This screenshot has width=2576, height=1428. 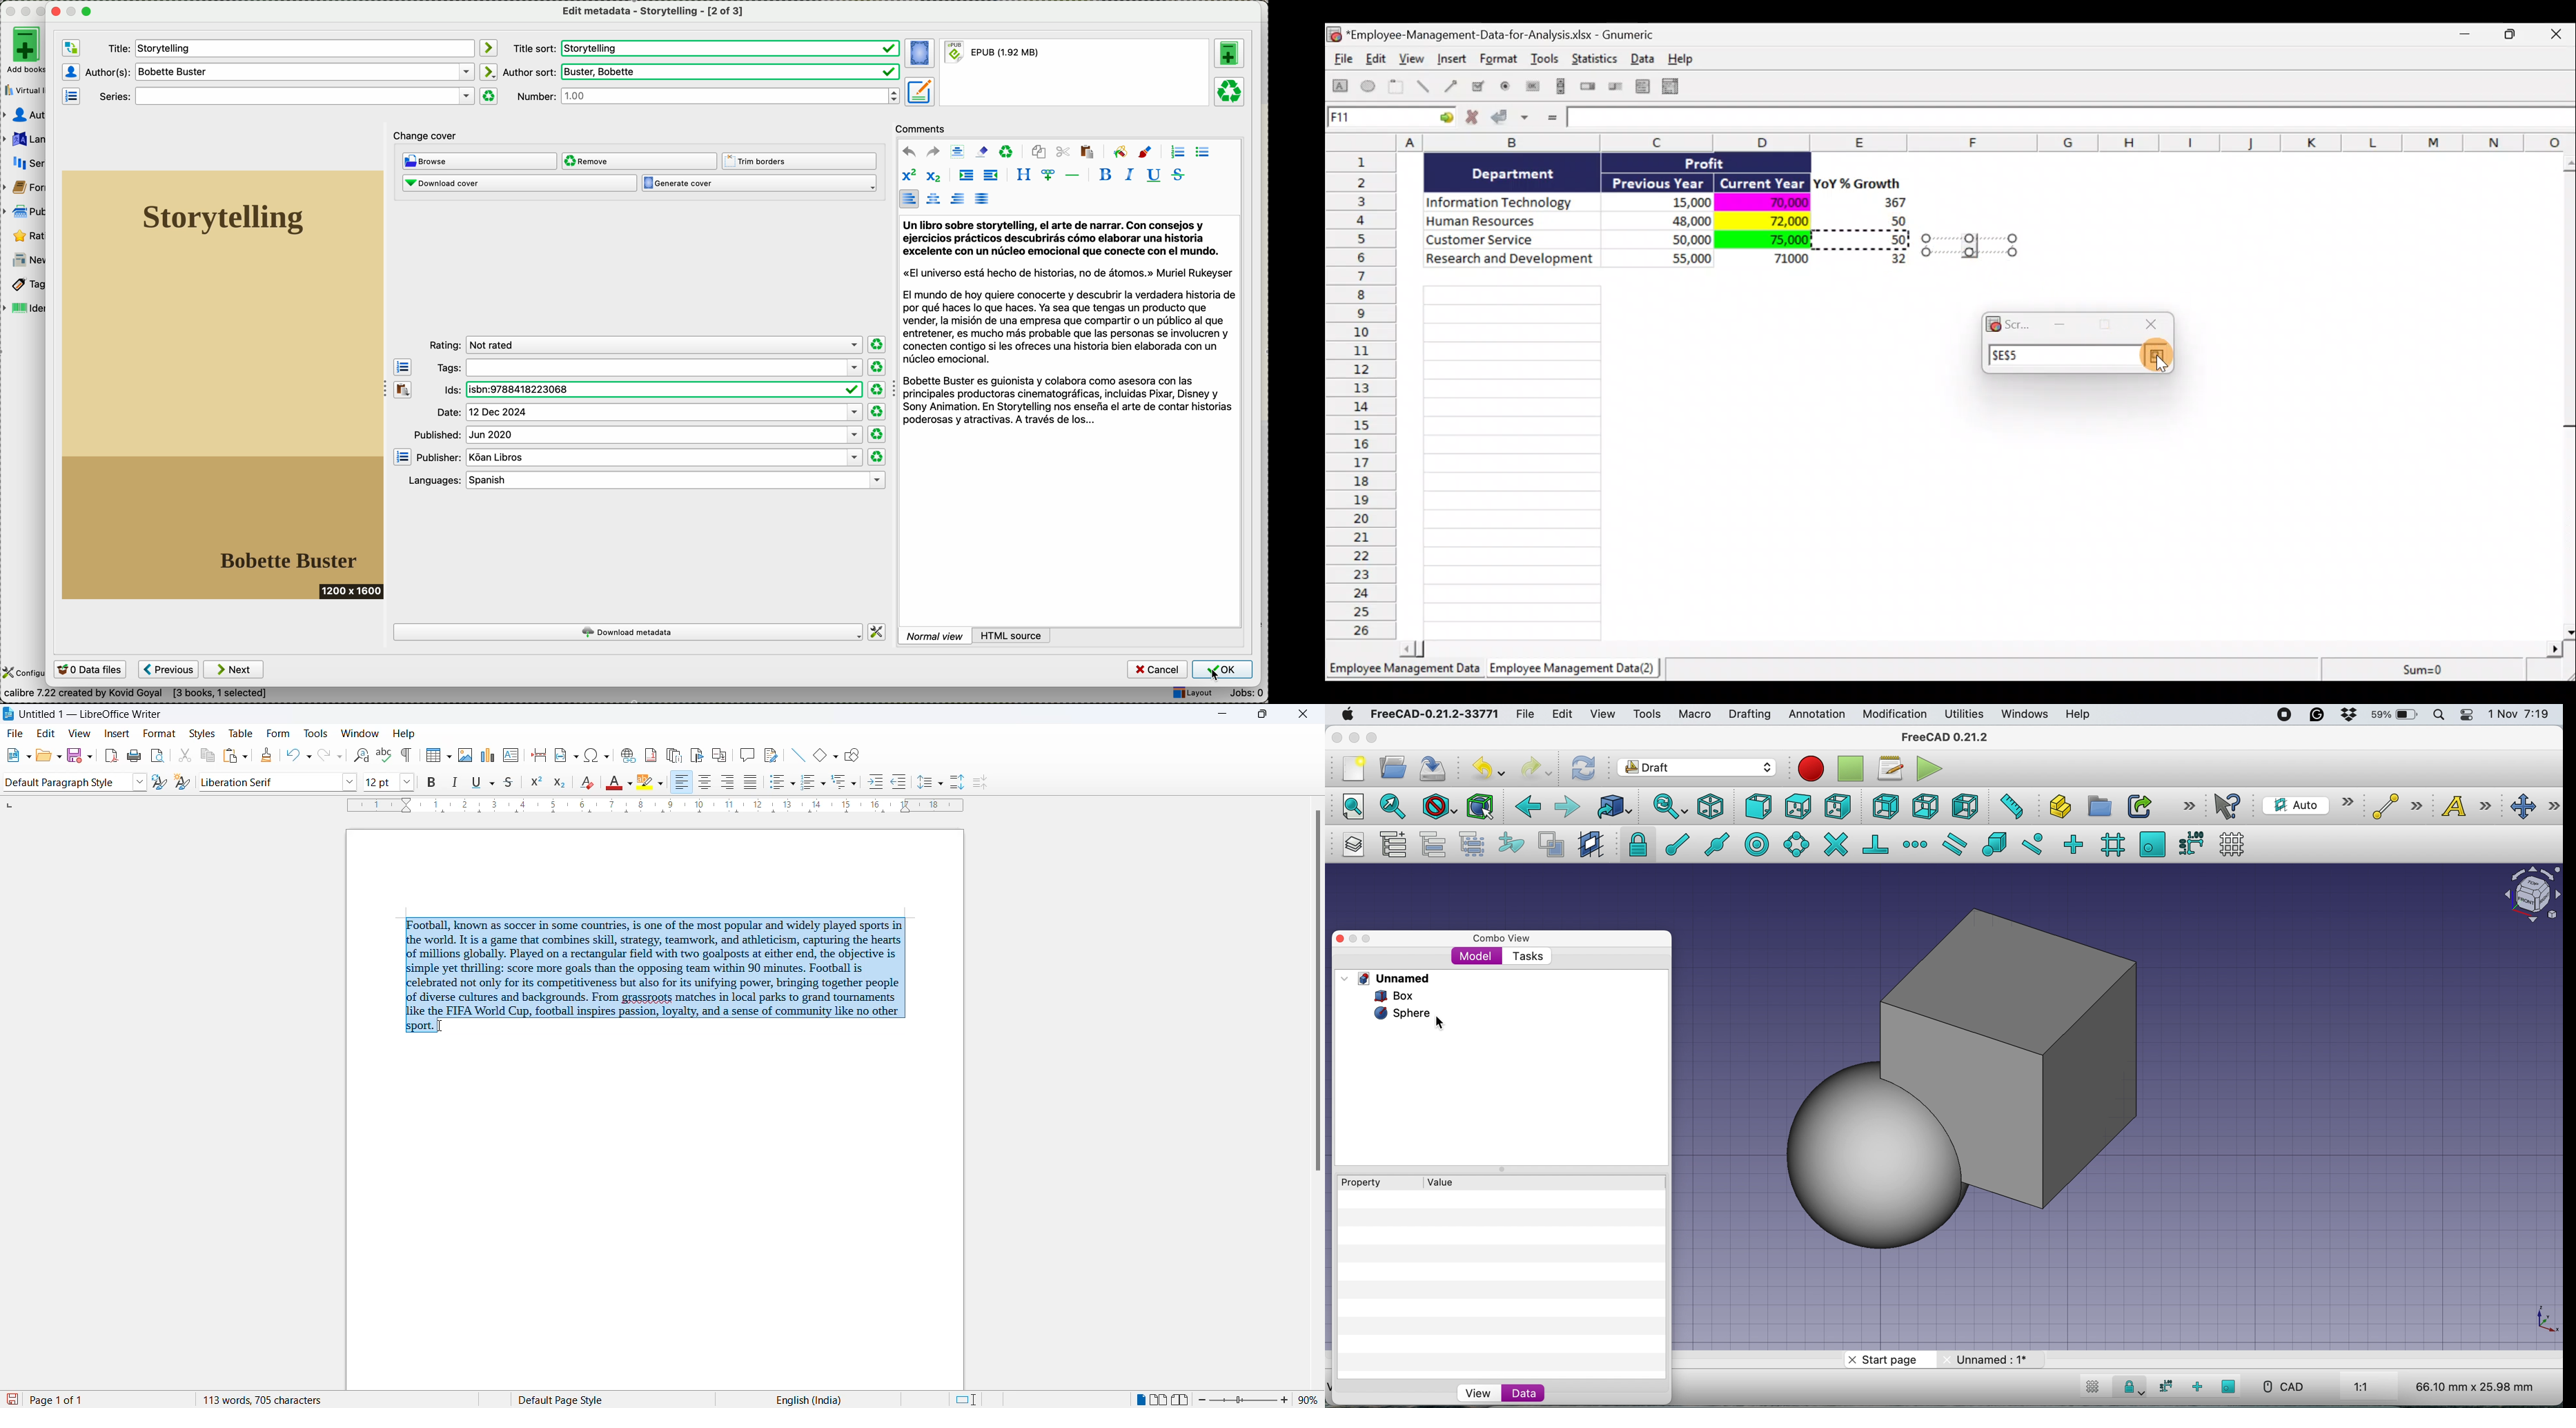 What do you see at coordinates (1063, 153) in the screenshot?
I see `cut` at bounding box center [1063, 153].